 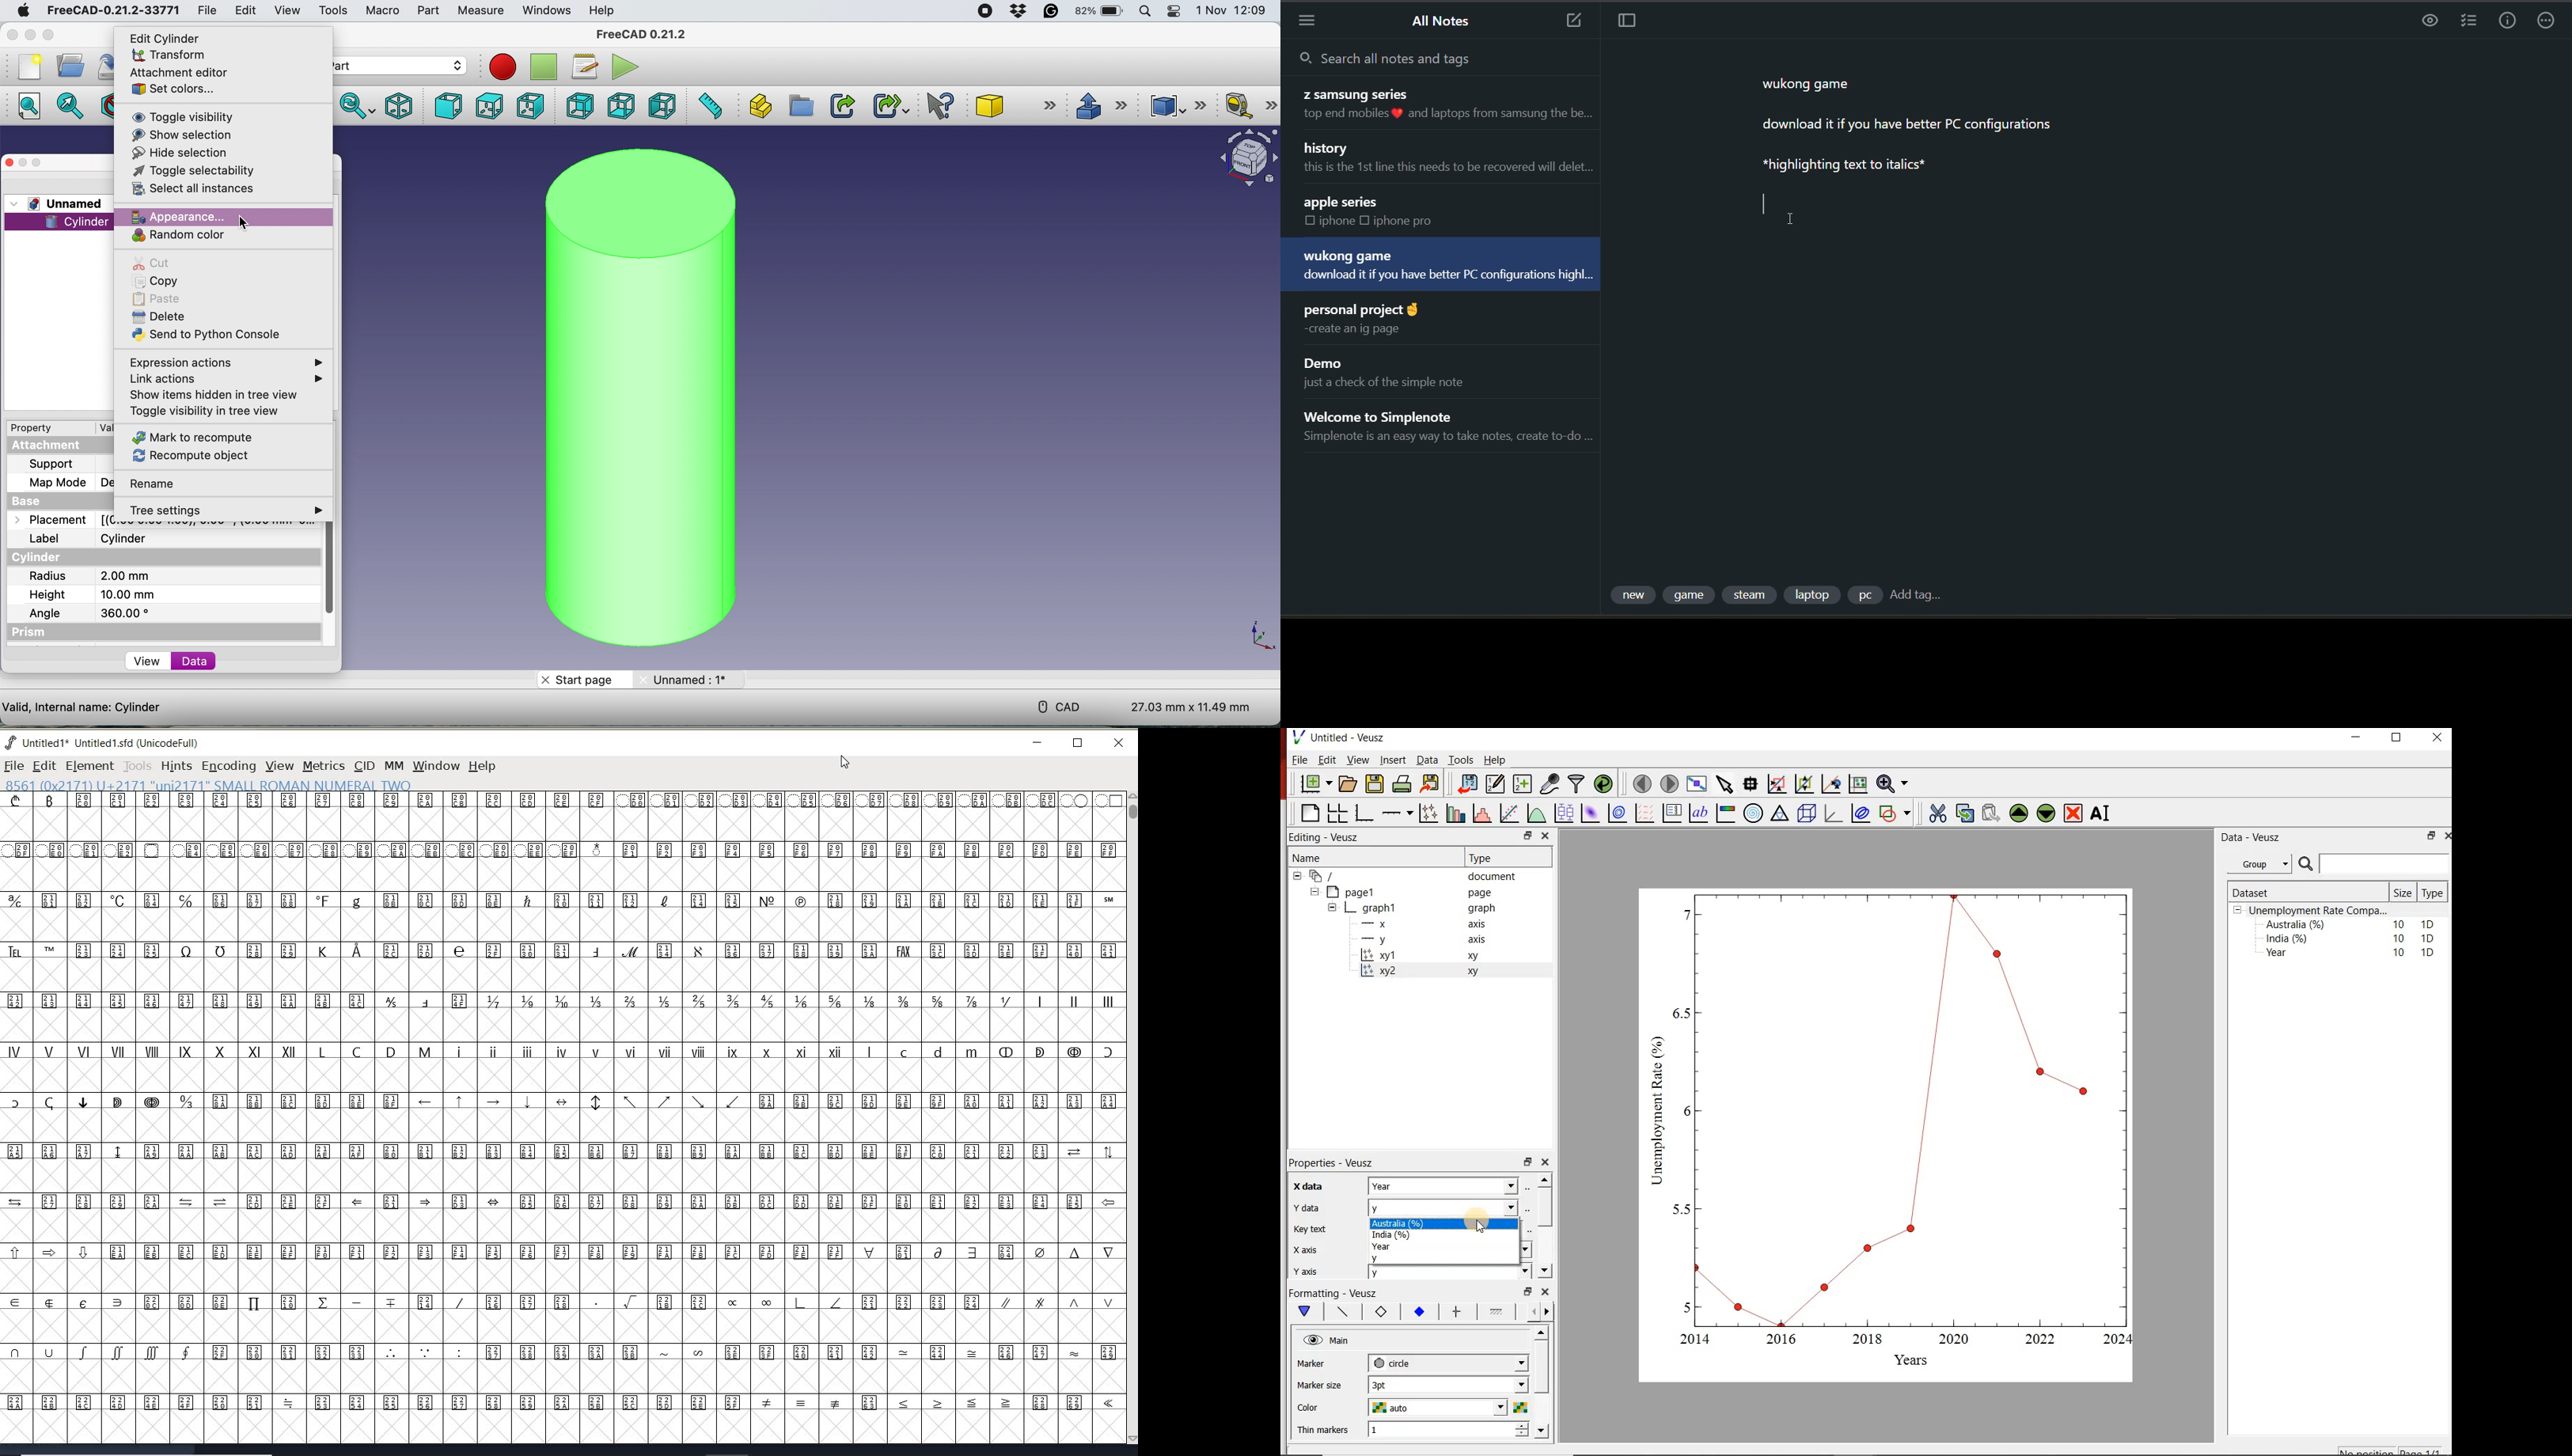 What do you see at coordinates (88, 578) in the screenshot?
I see `radius` at bounding box center [88, 578].